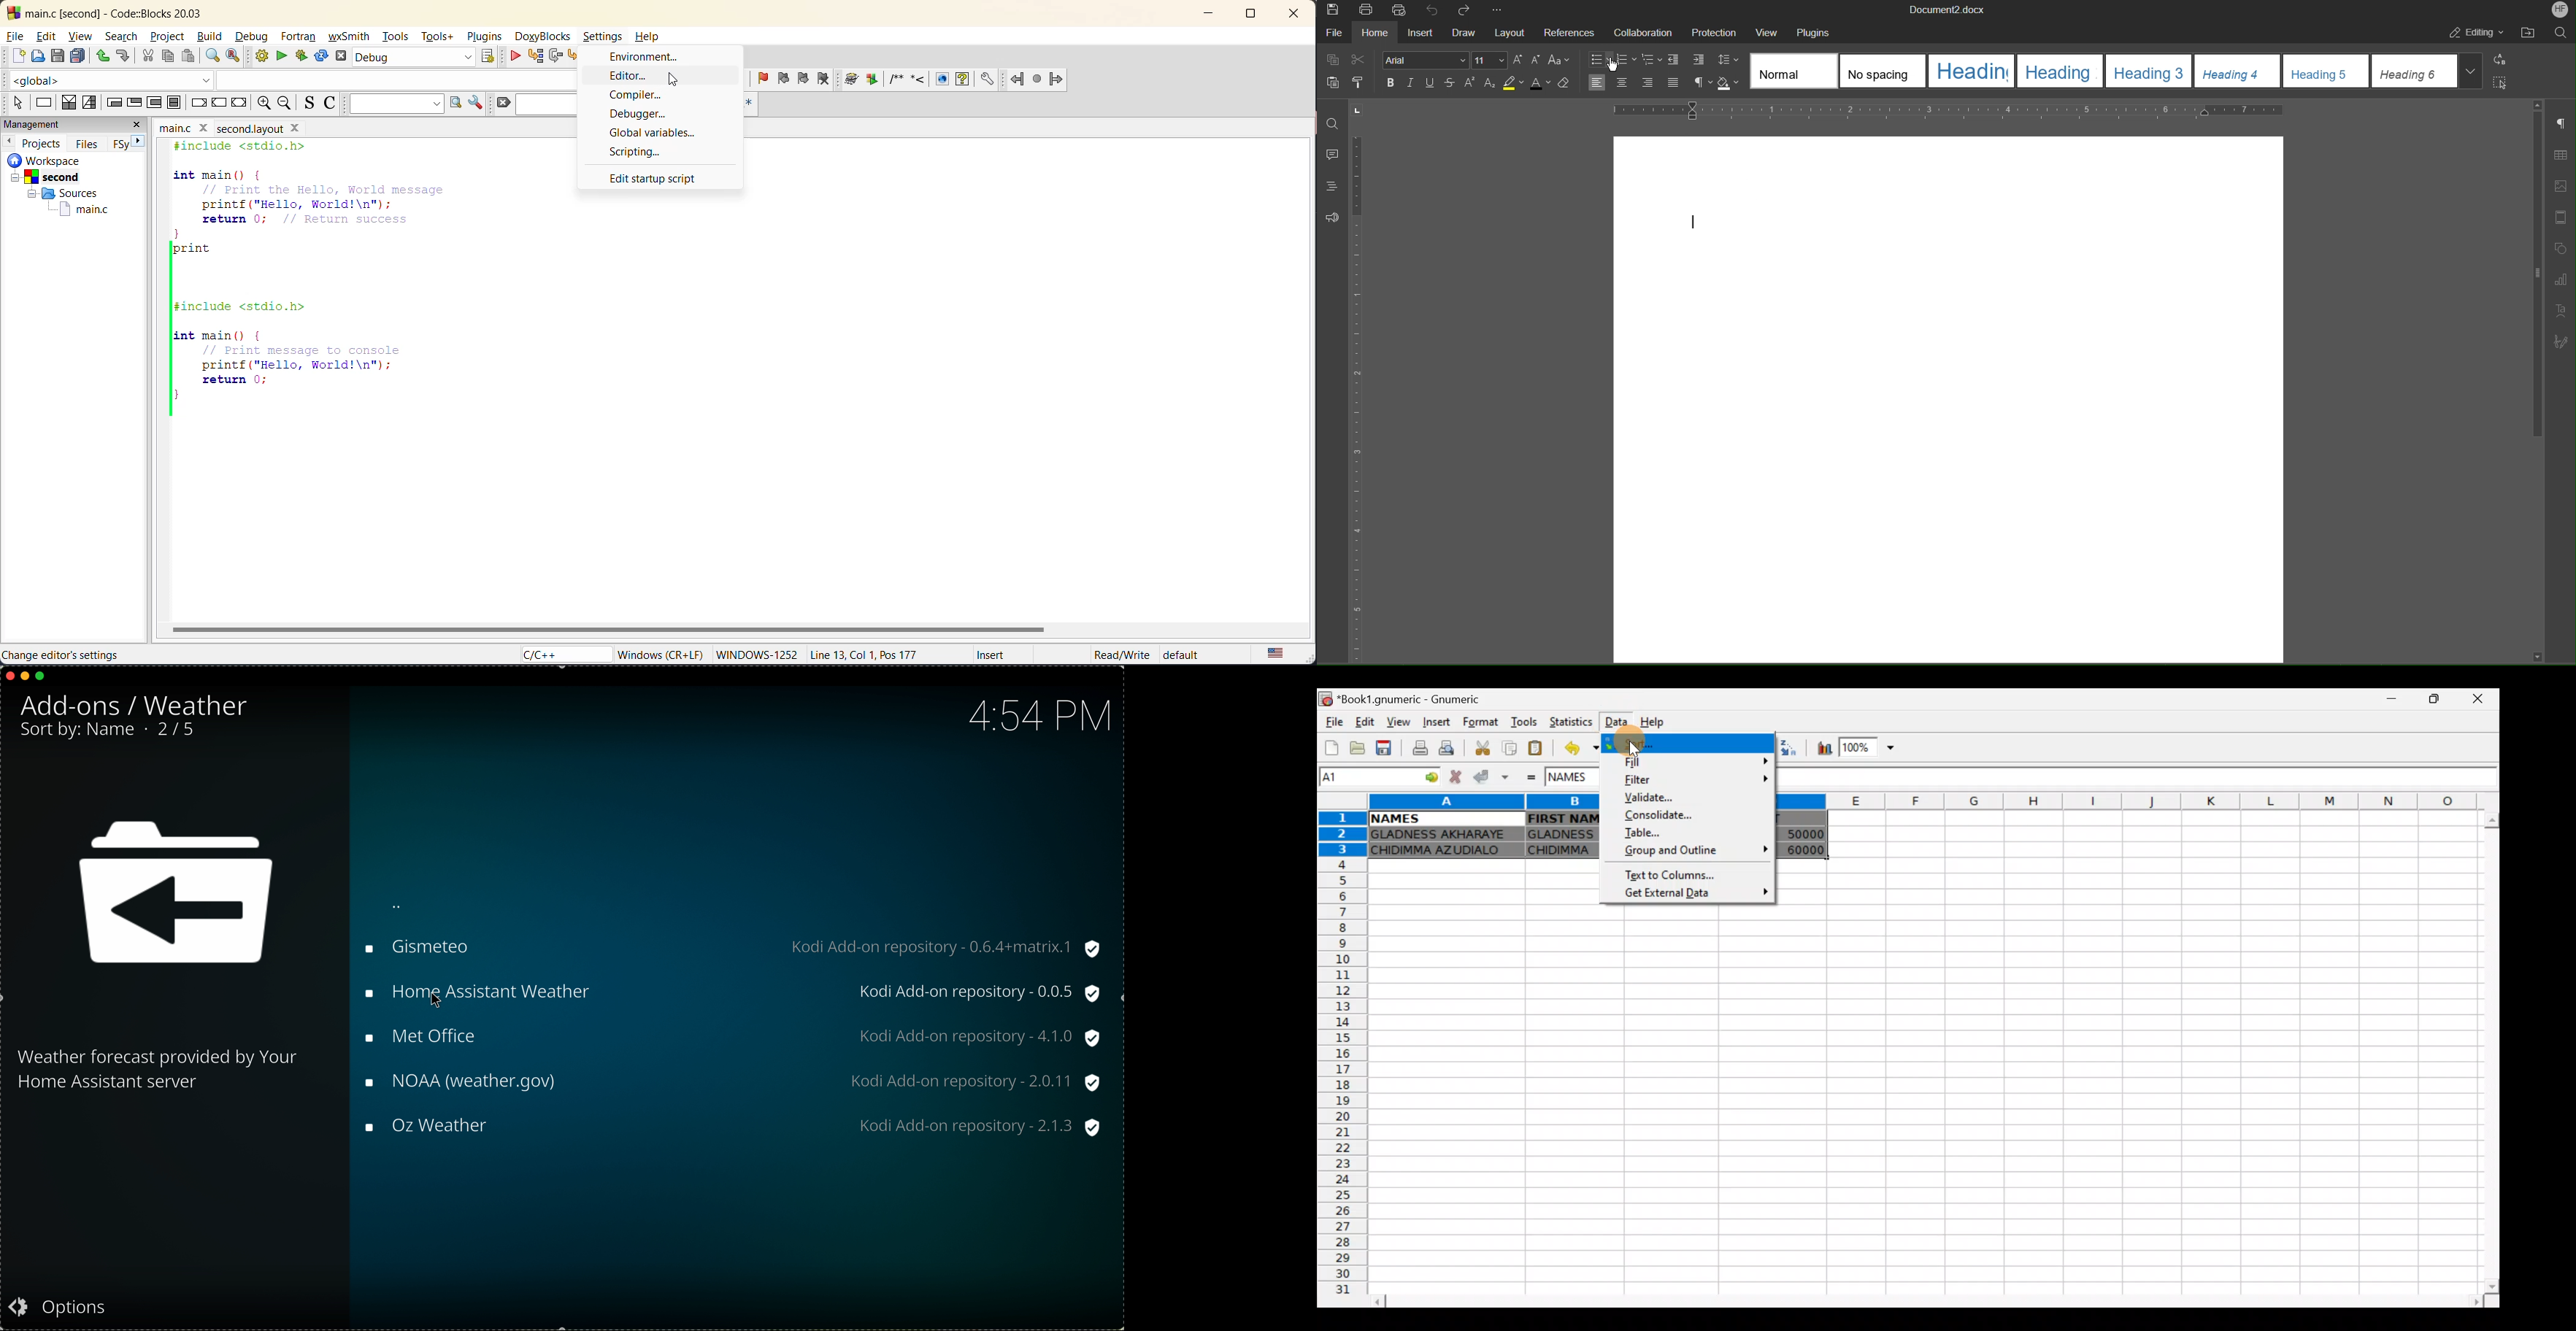  I want to click on Print, so click(1367, 12).